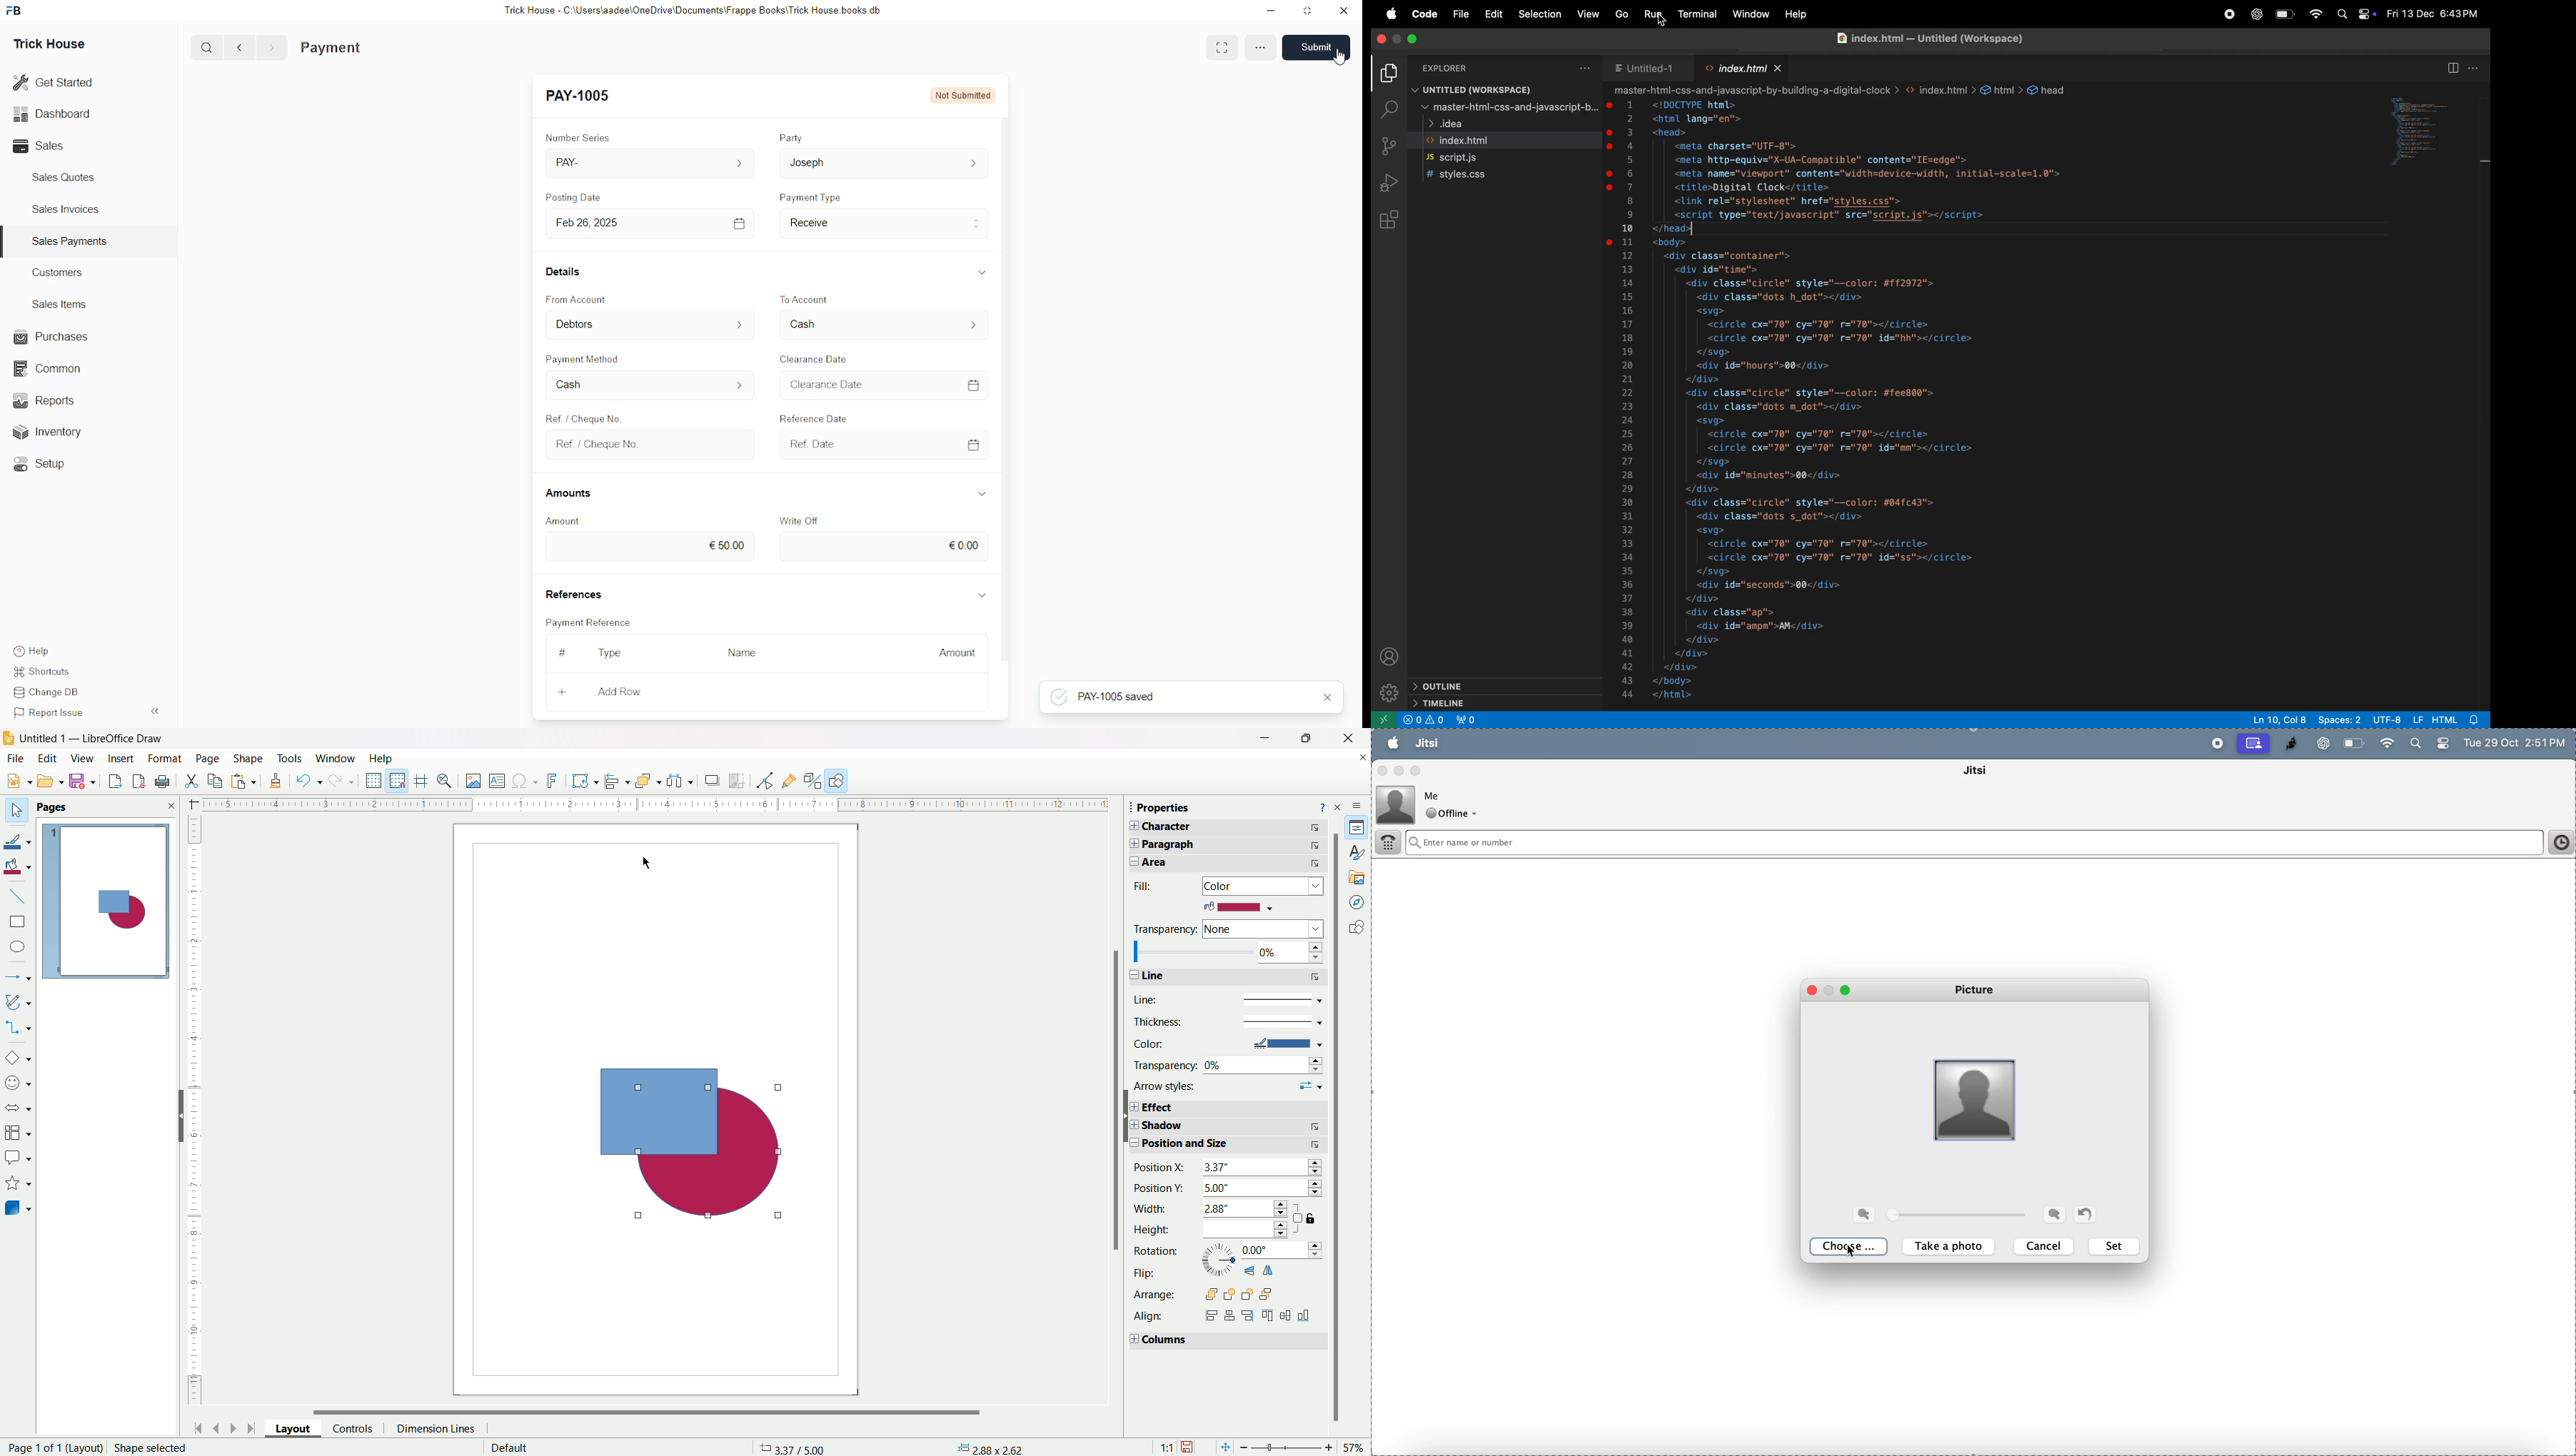 The width and height of the screenshot is (2576, 1456). What do you see at coordinates (2342, 720) in the screenshot?
I see `spaces 2` at bounding box center [2342, 720].